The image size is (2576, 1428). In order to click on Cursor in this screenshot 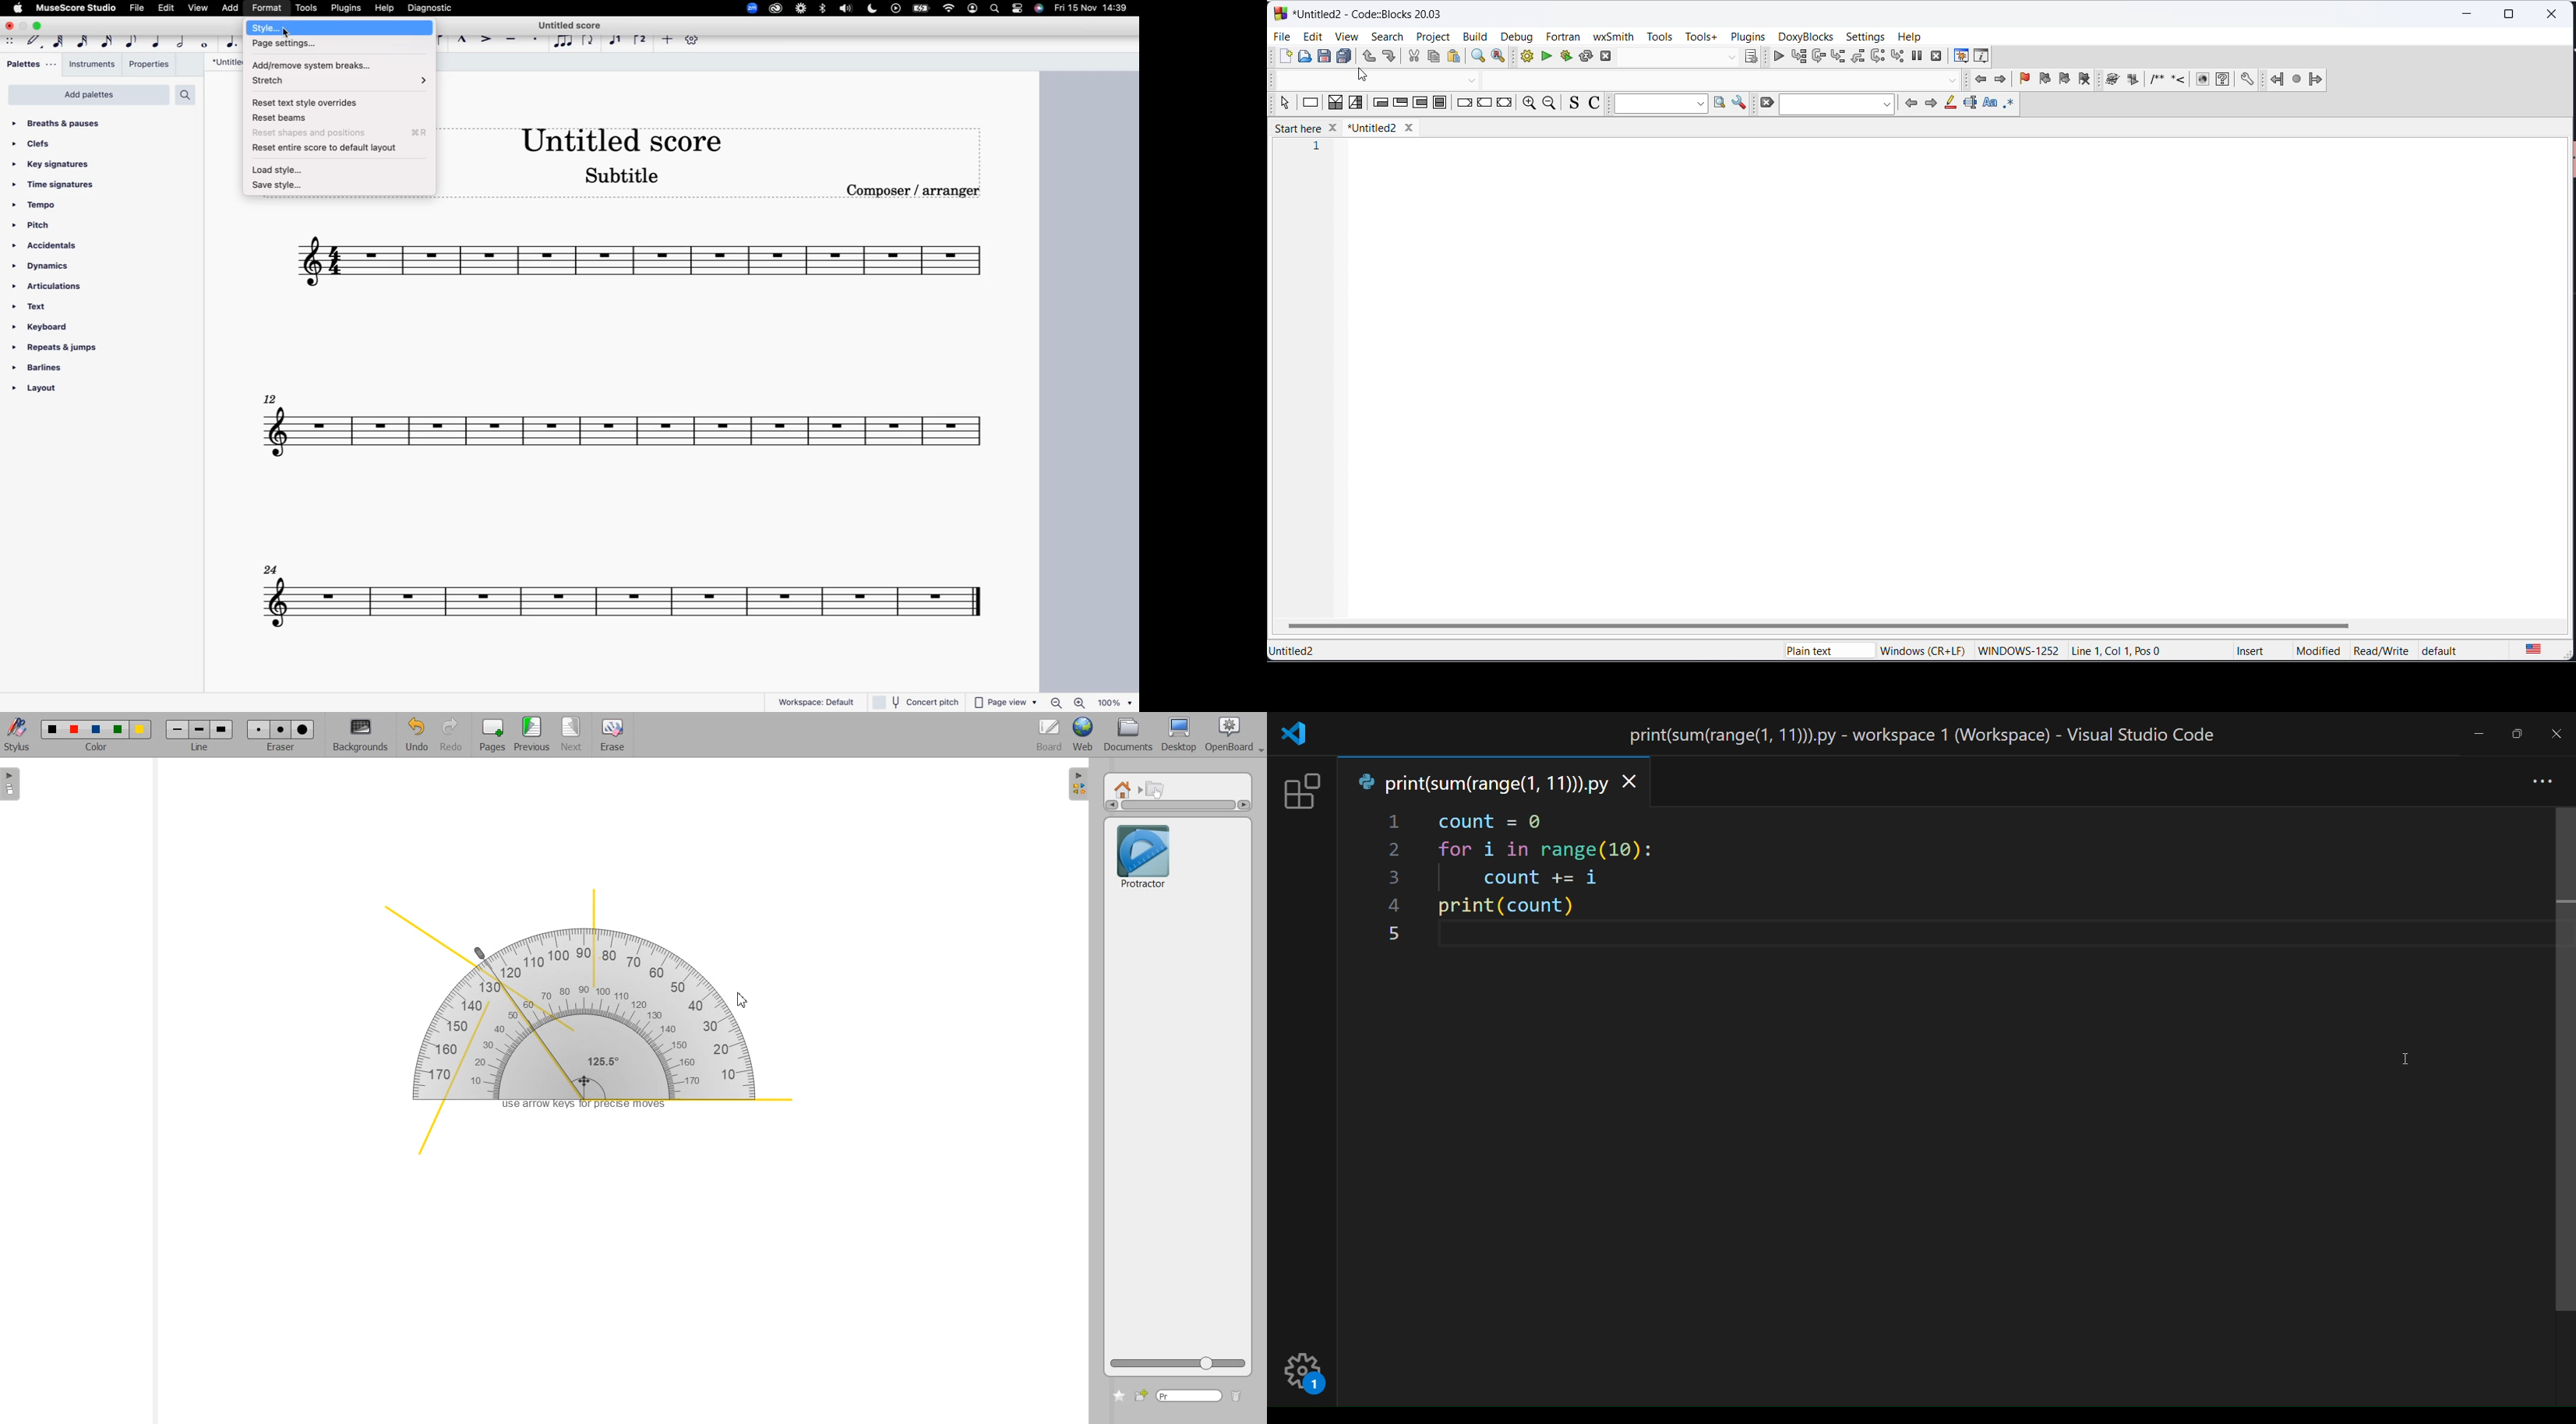, I will do `click(743, 999)`.